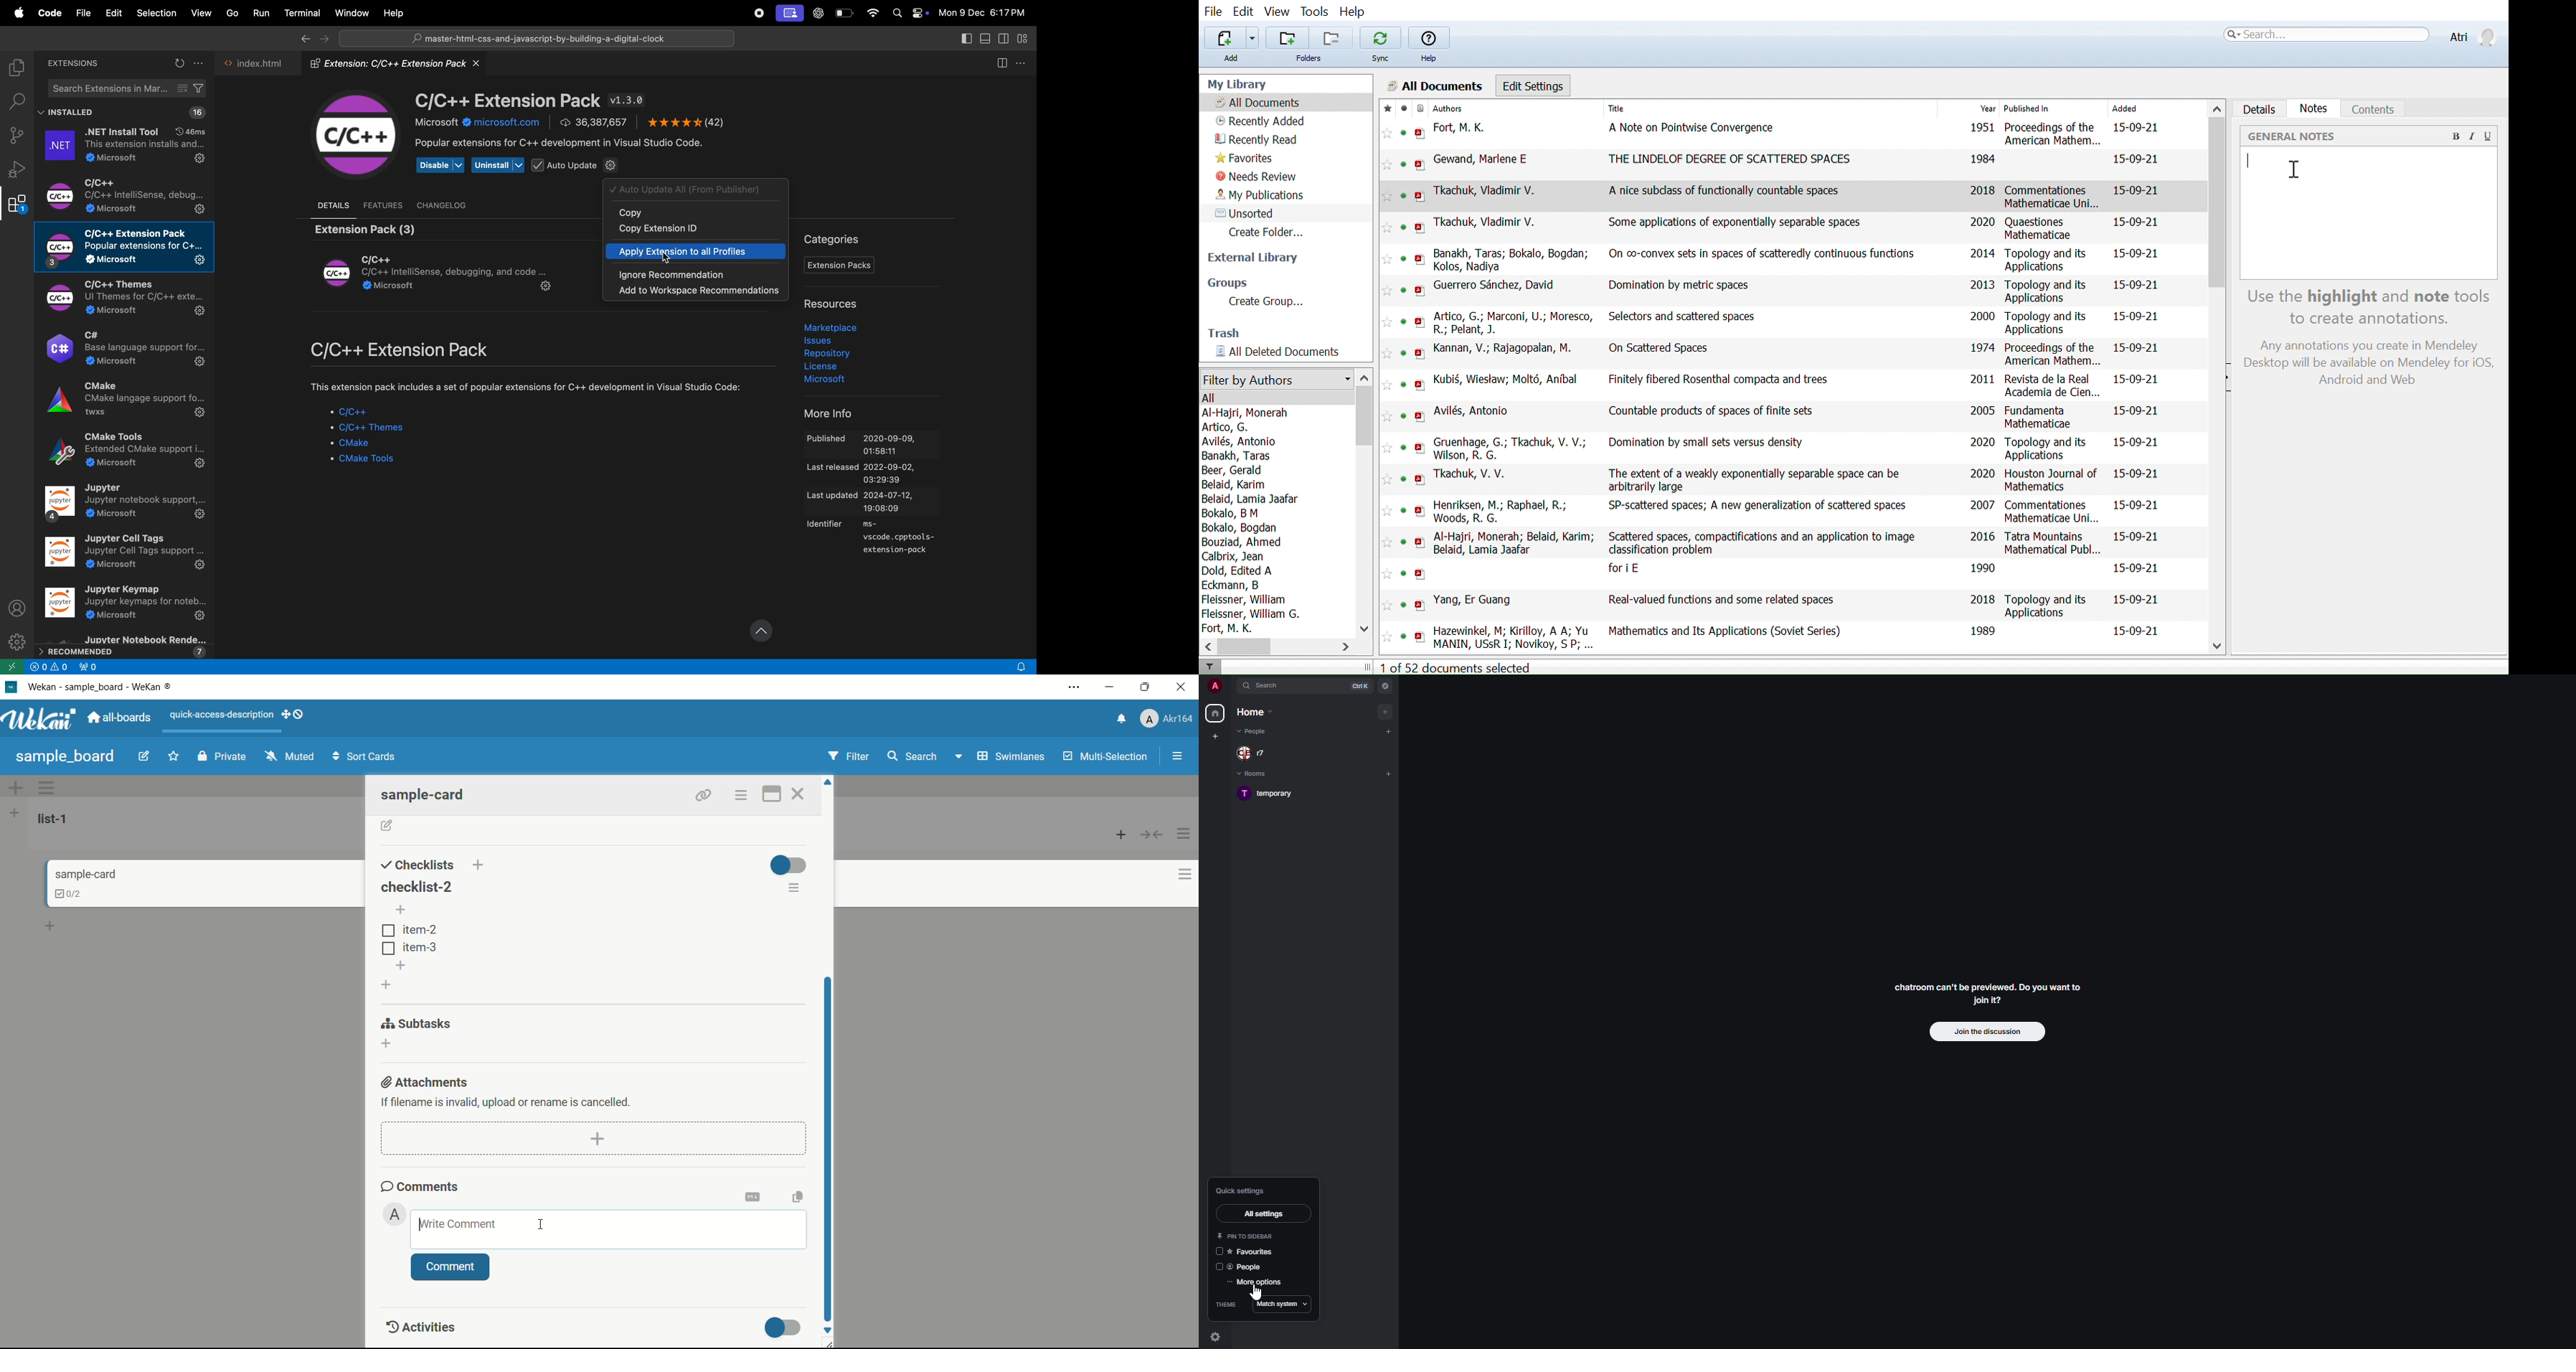 Image resolution: width=2576 pixels, height=1372 pixels. Describe the element at coordinates (1421, 384) in the screenshot. I see `open PDF` at that location.